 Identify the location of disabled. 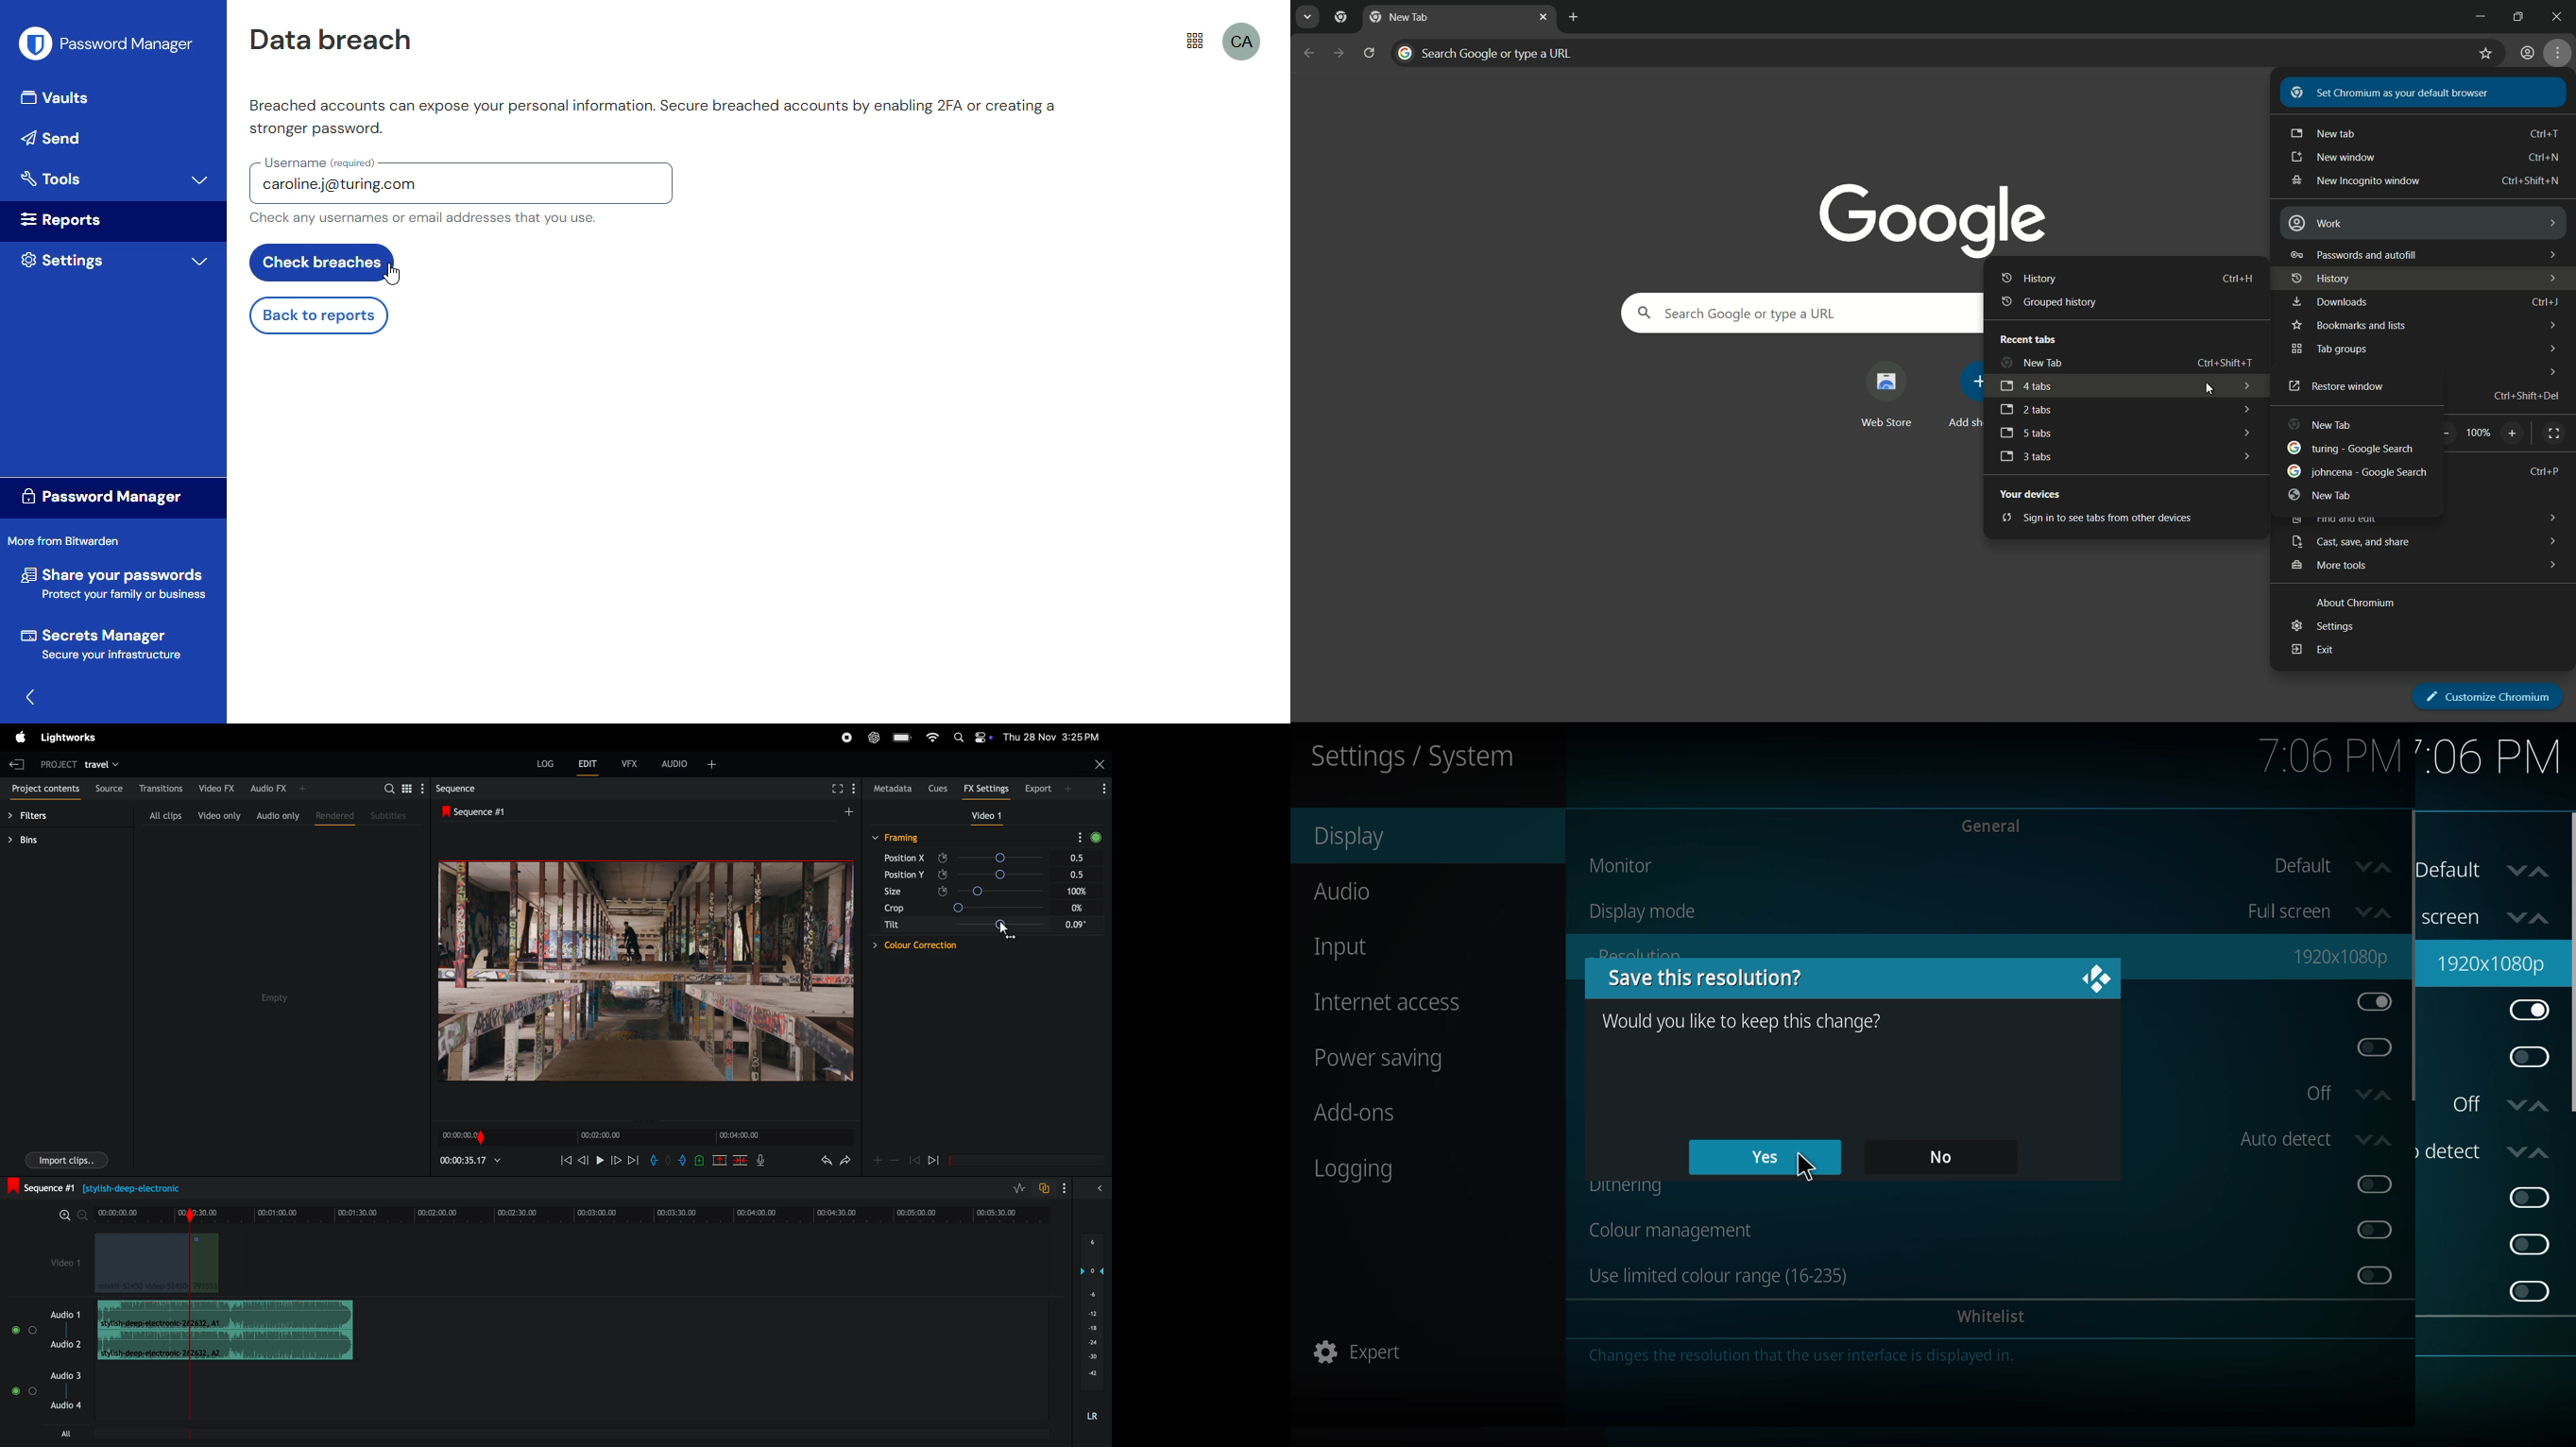
(2370, 1186).